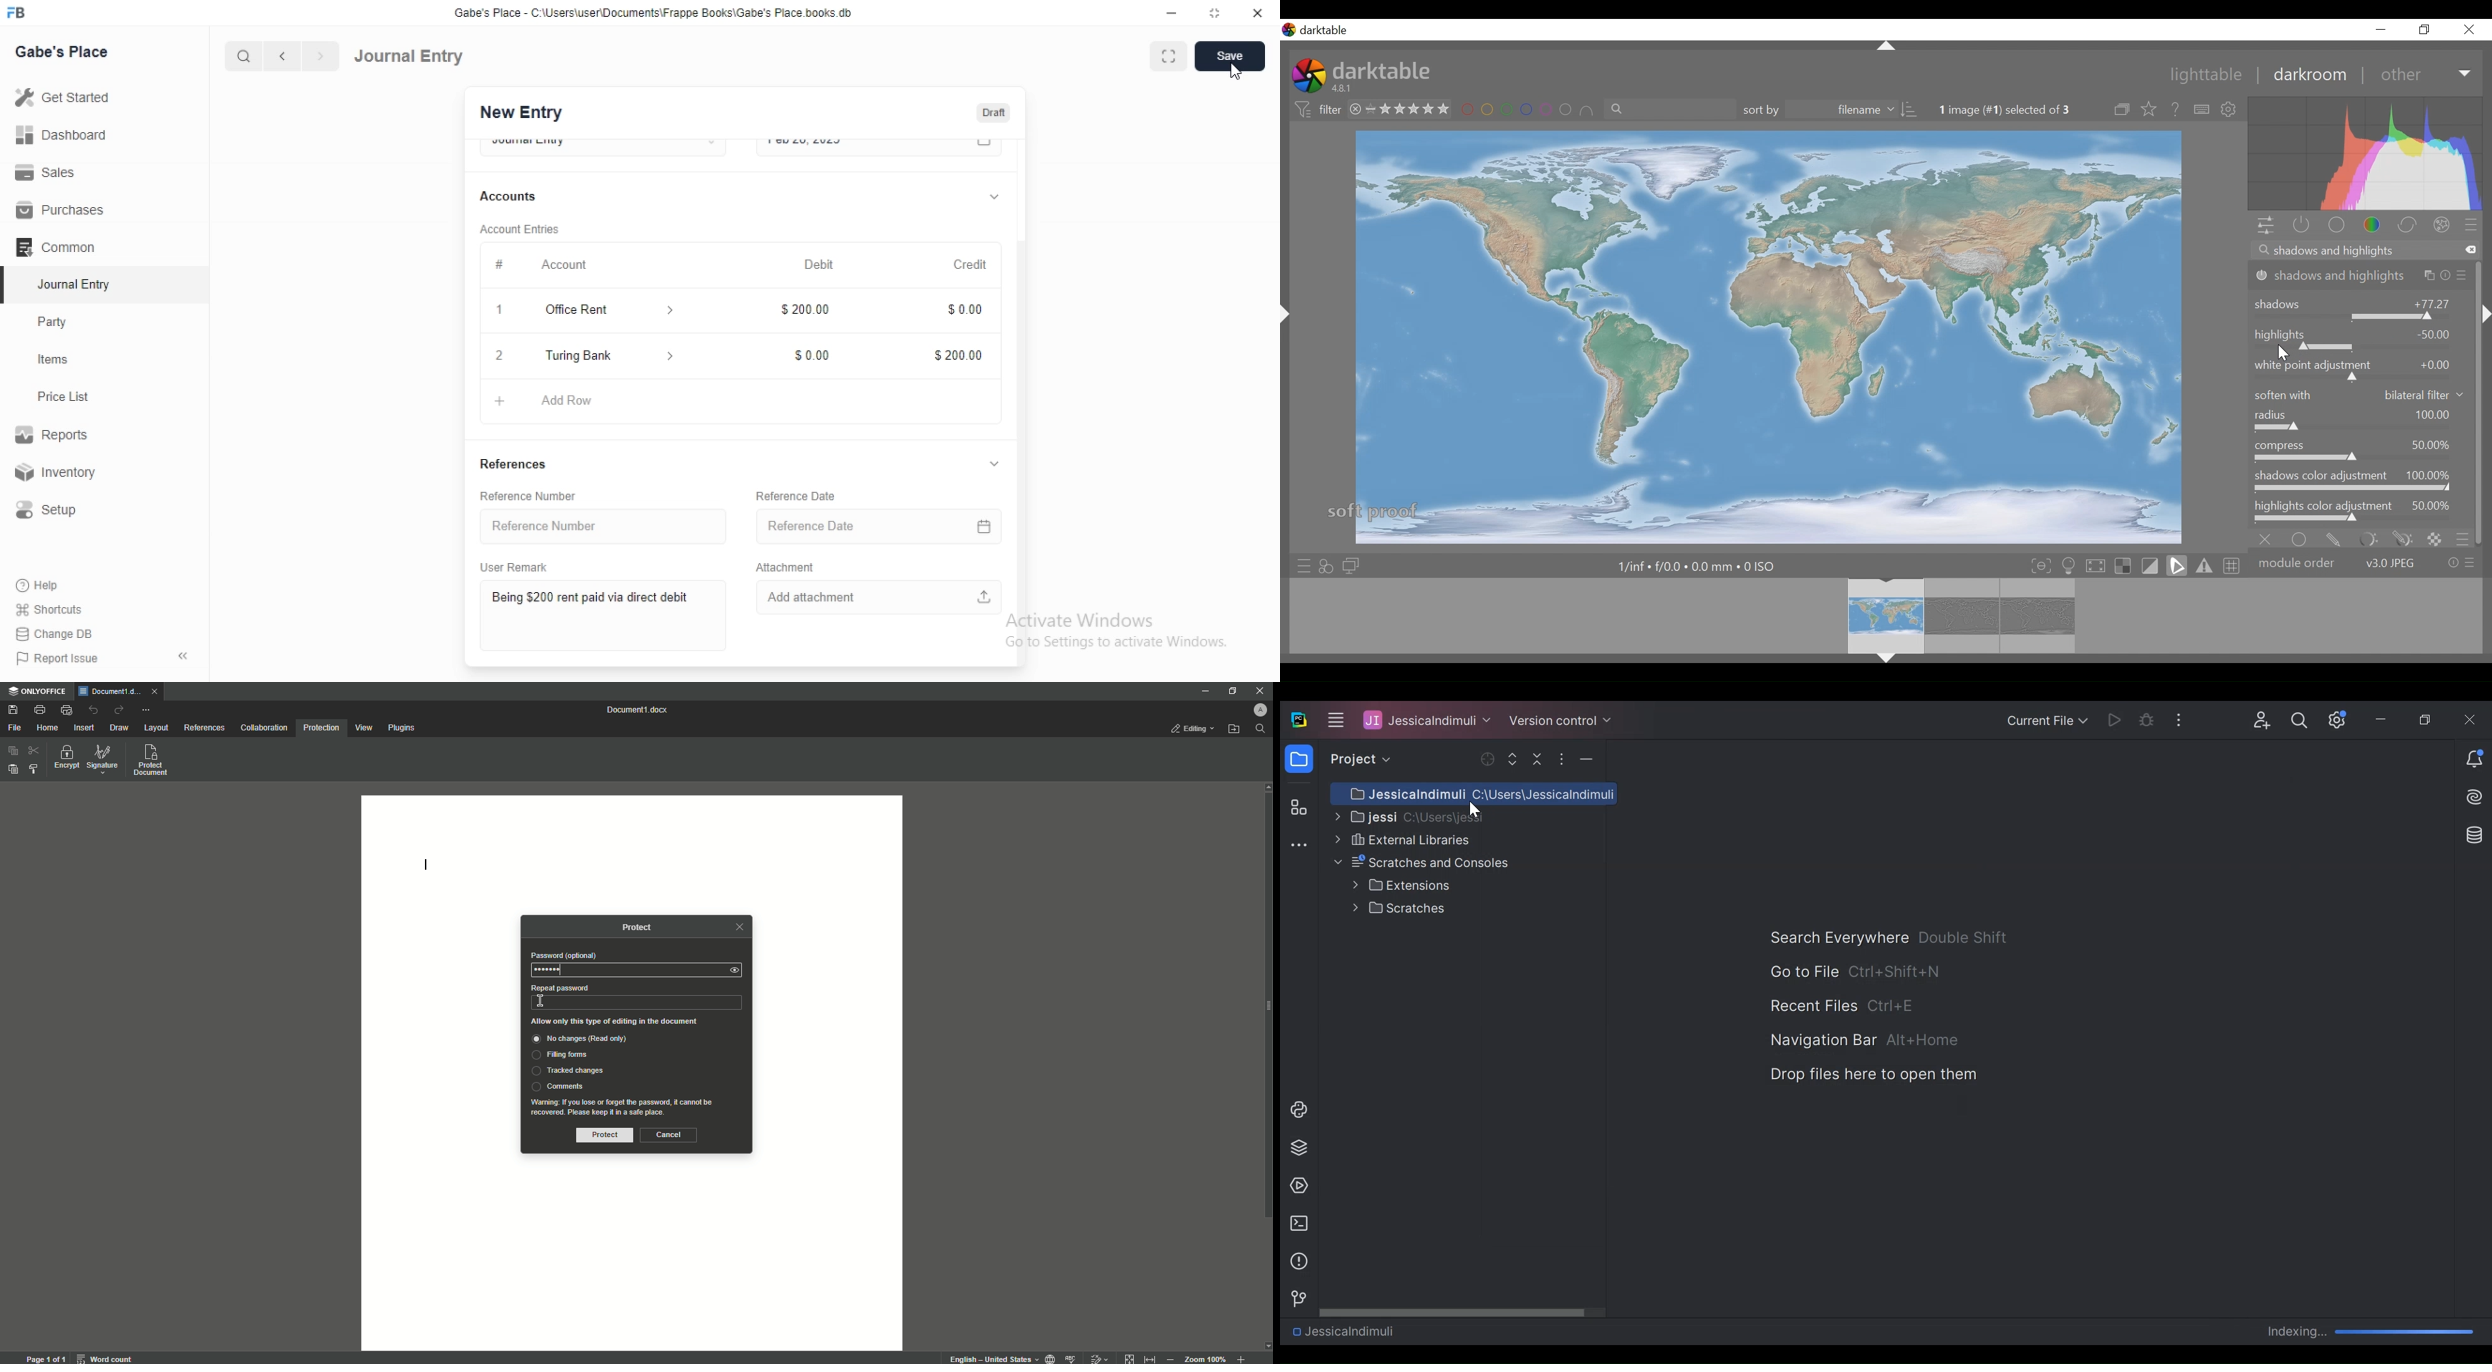 This screenshot has height=1372, width=2492. I want to click on References, so click(513, 463).